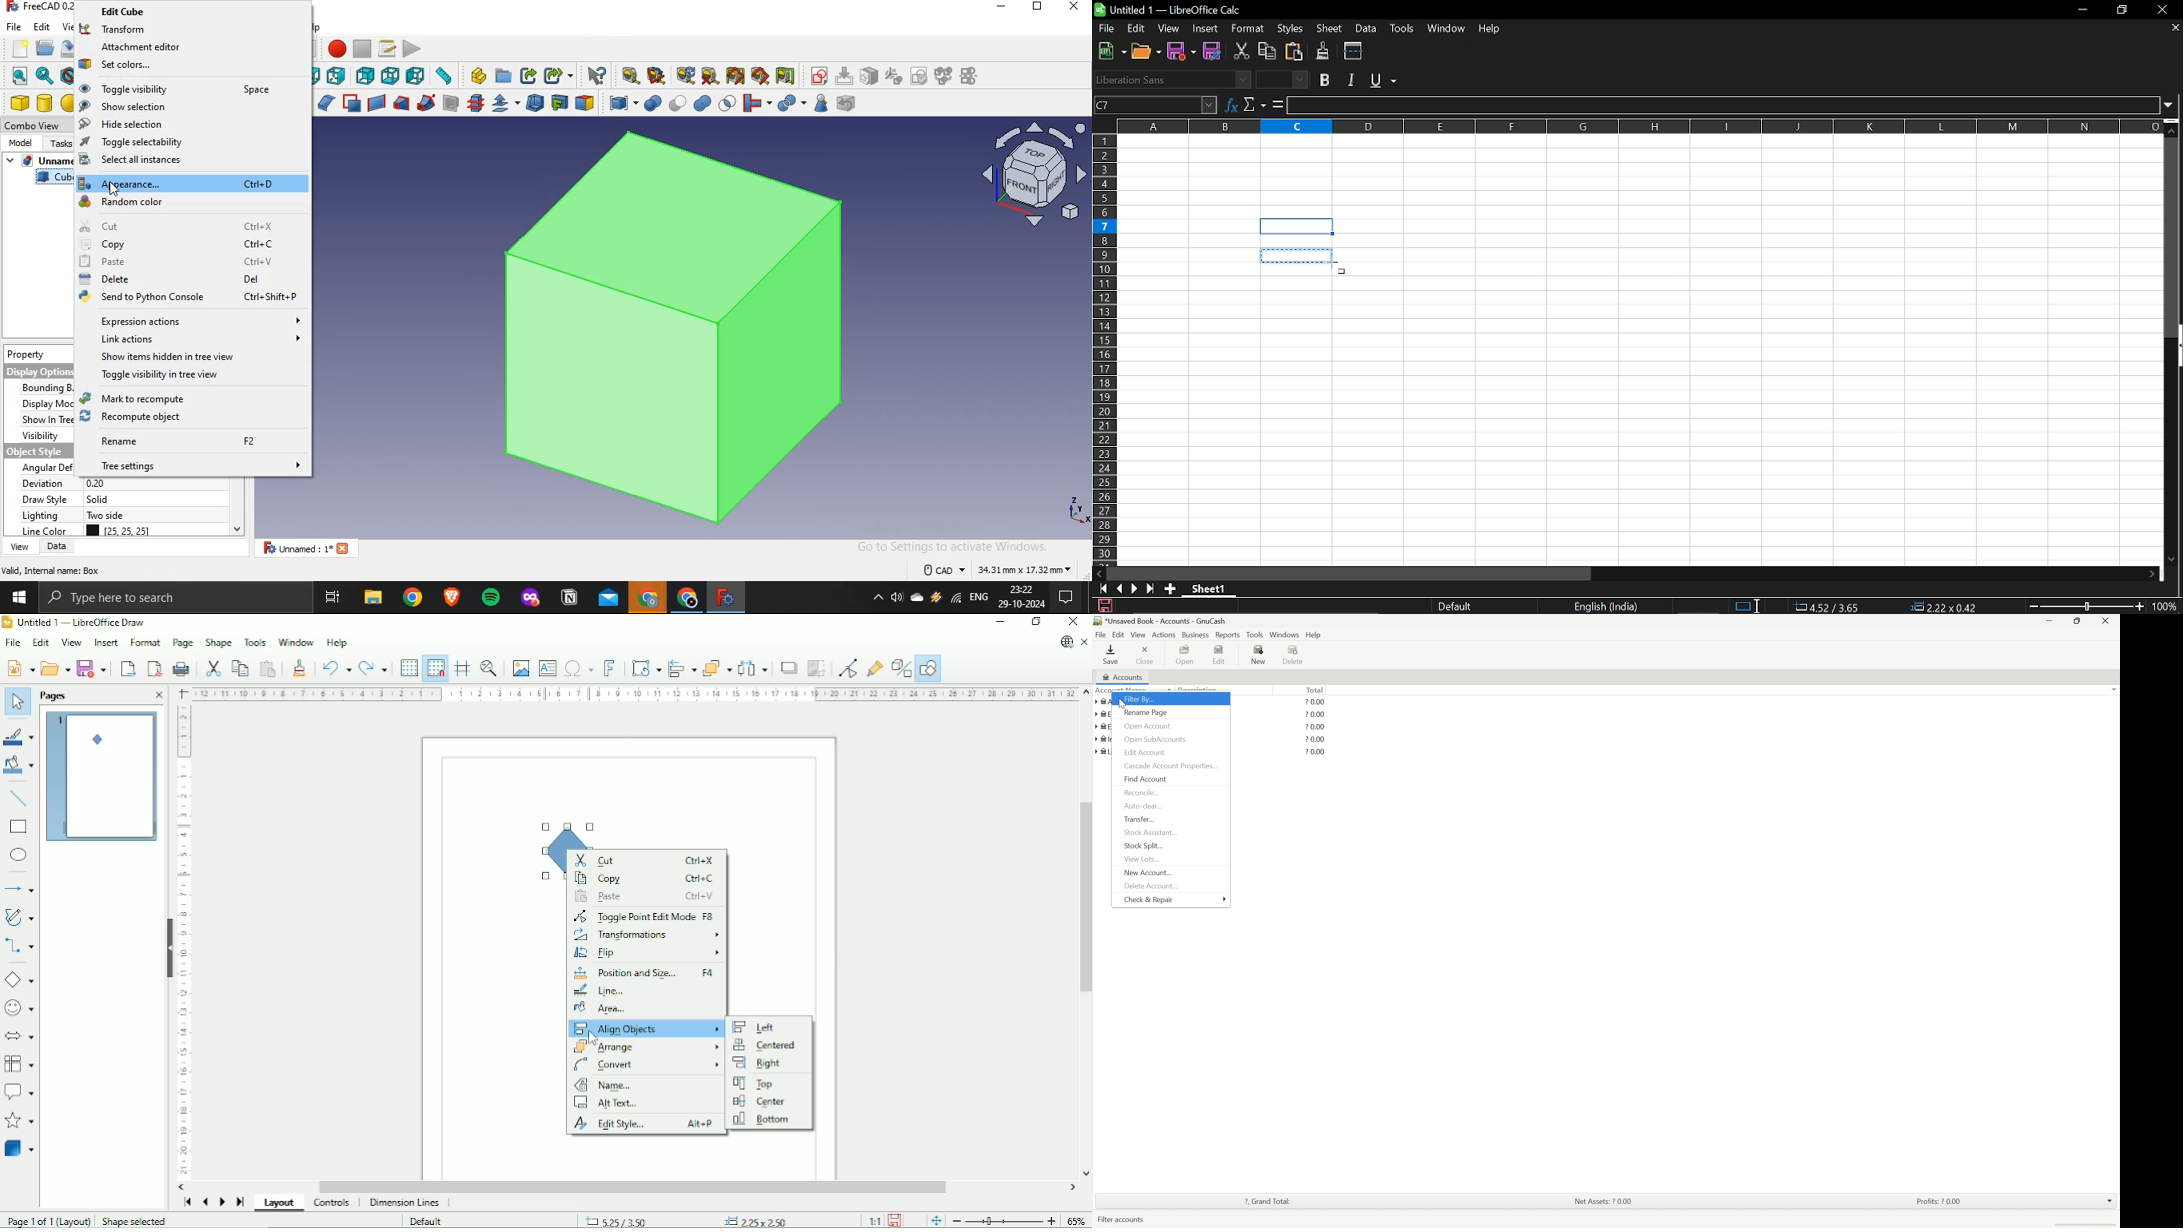 The height and width of the screenshot is (1232, 2184). What do you see at coordinates (635, 694) in the screenshot?
I see `Horizontal scale` at bounding box center [635, 694].